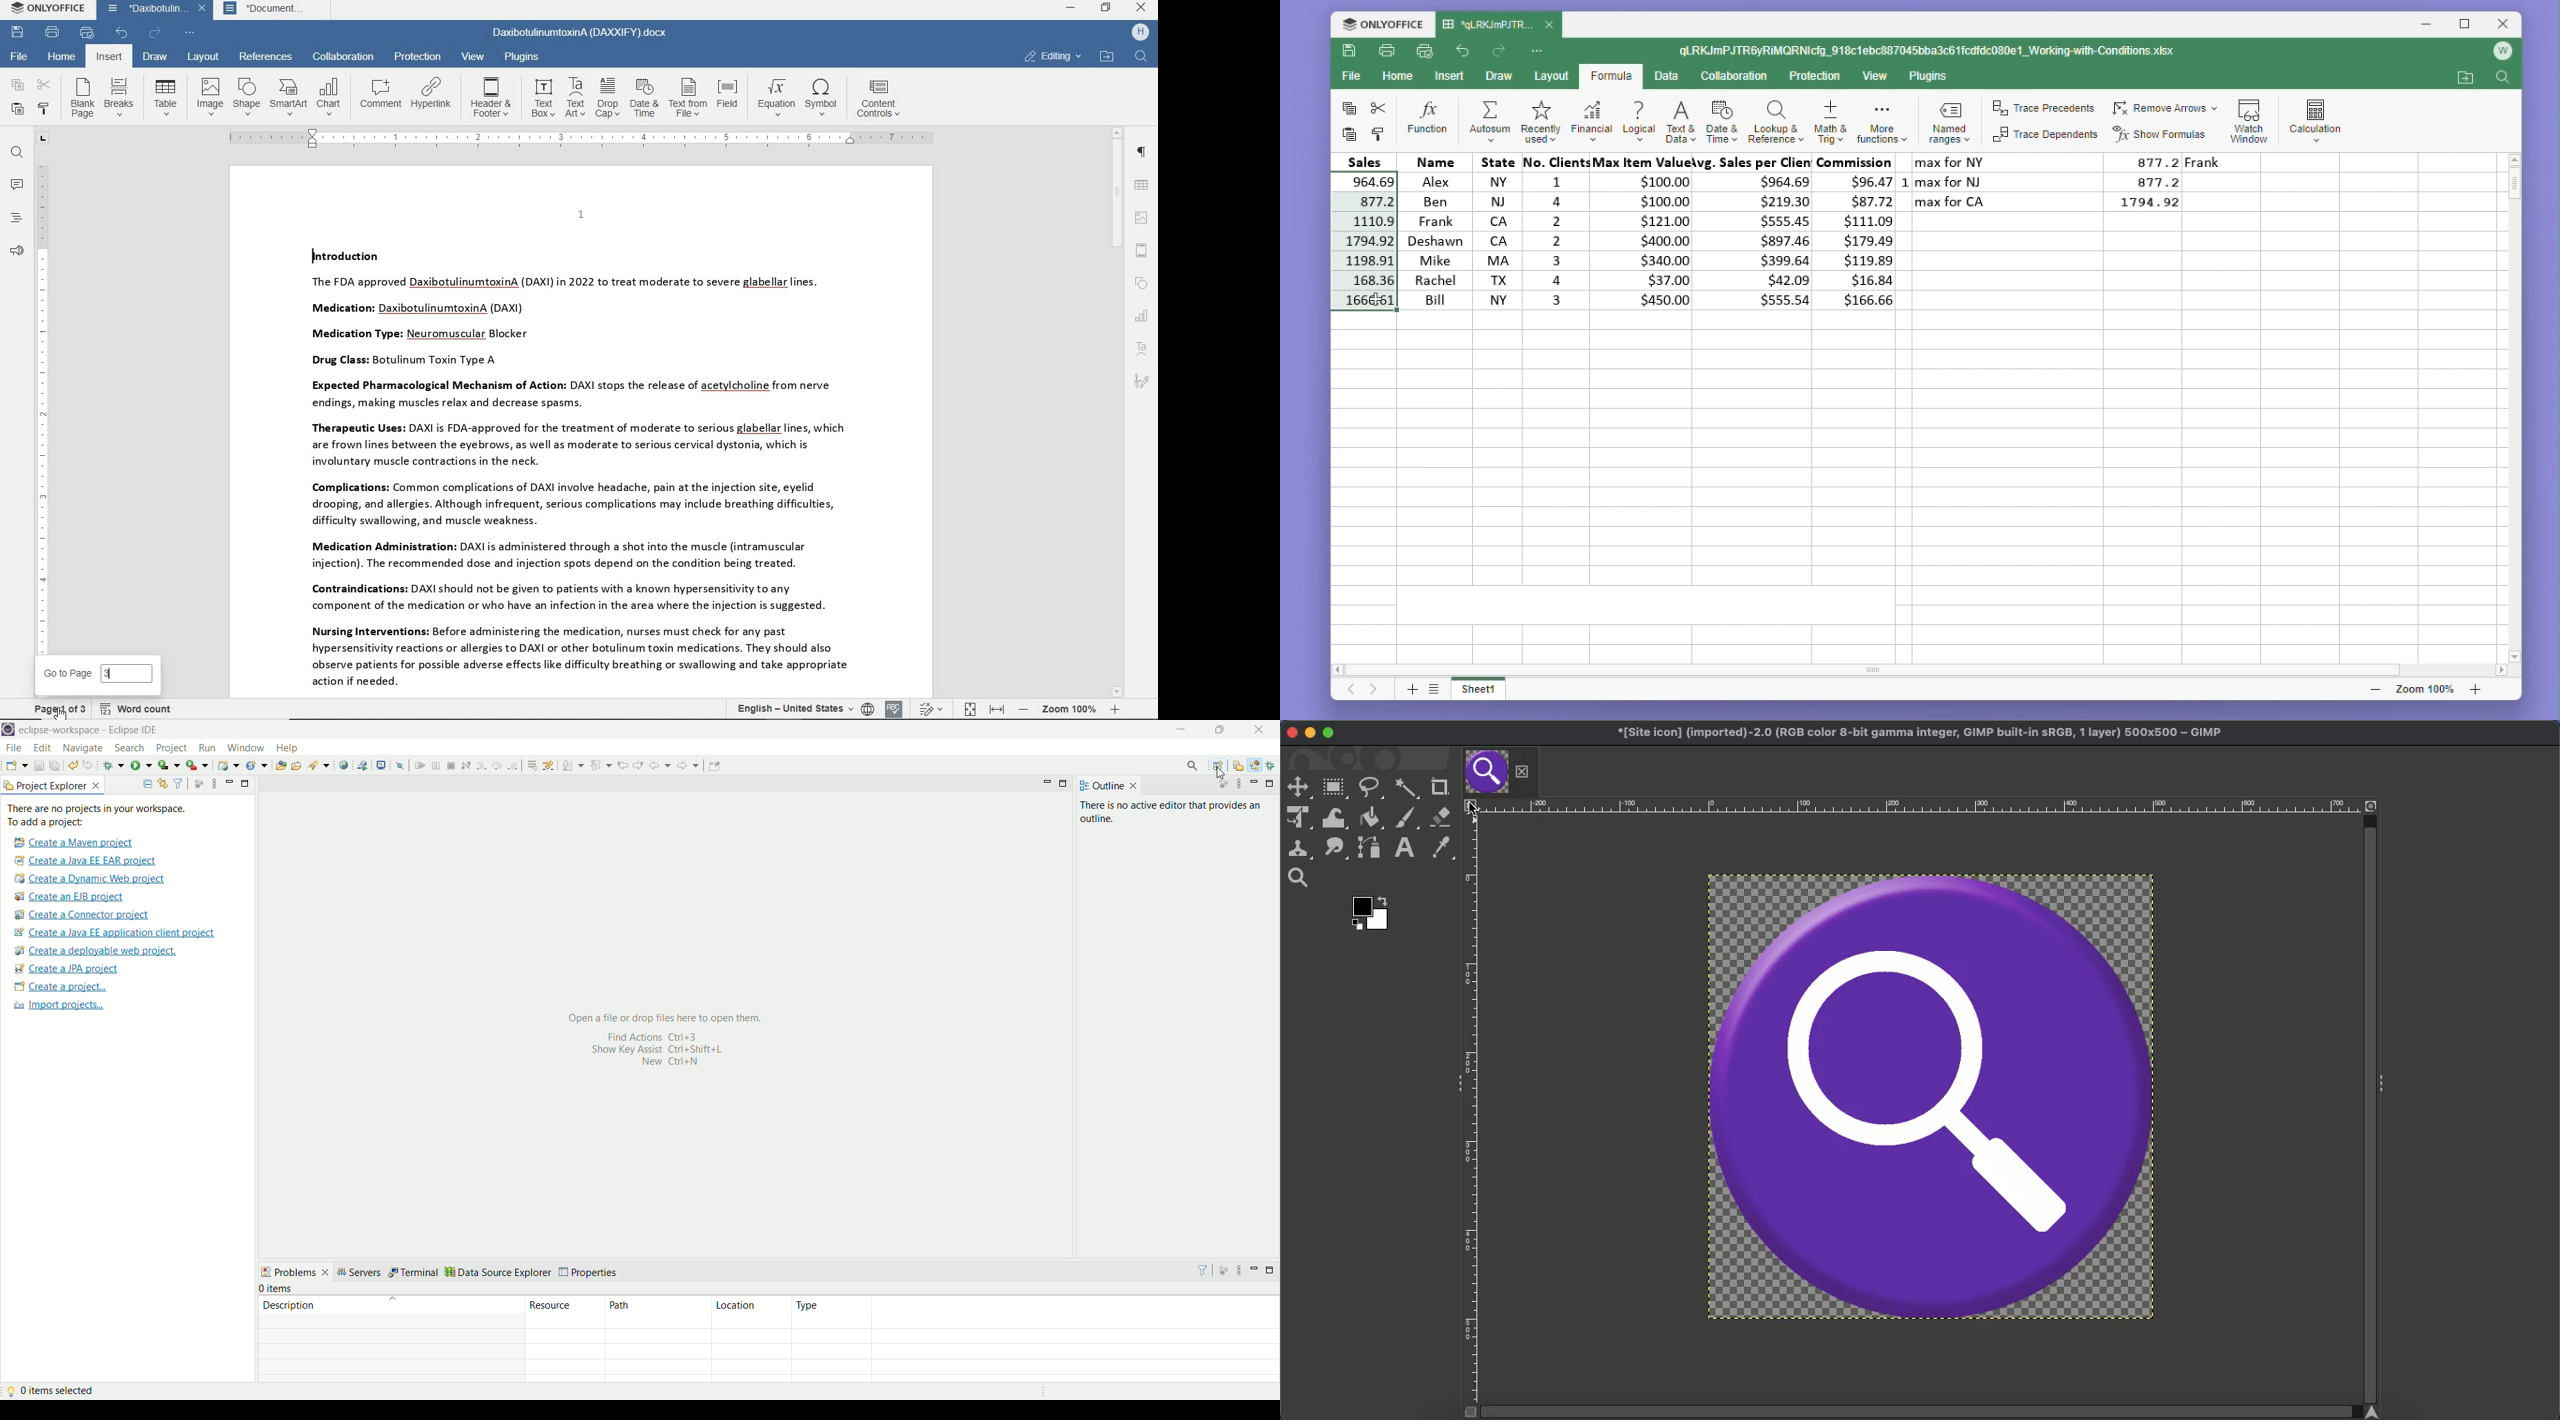  Describe the element at coordinates (1272, 1271) in the screenshot. I see `maximize` at that location.